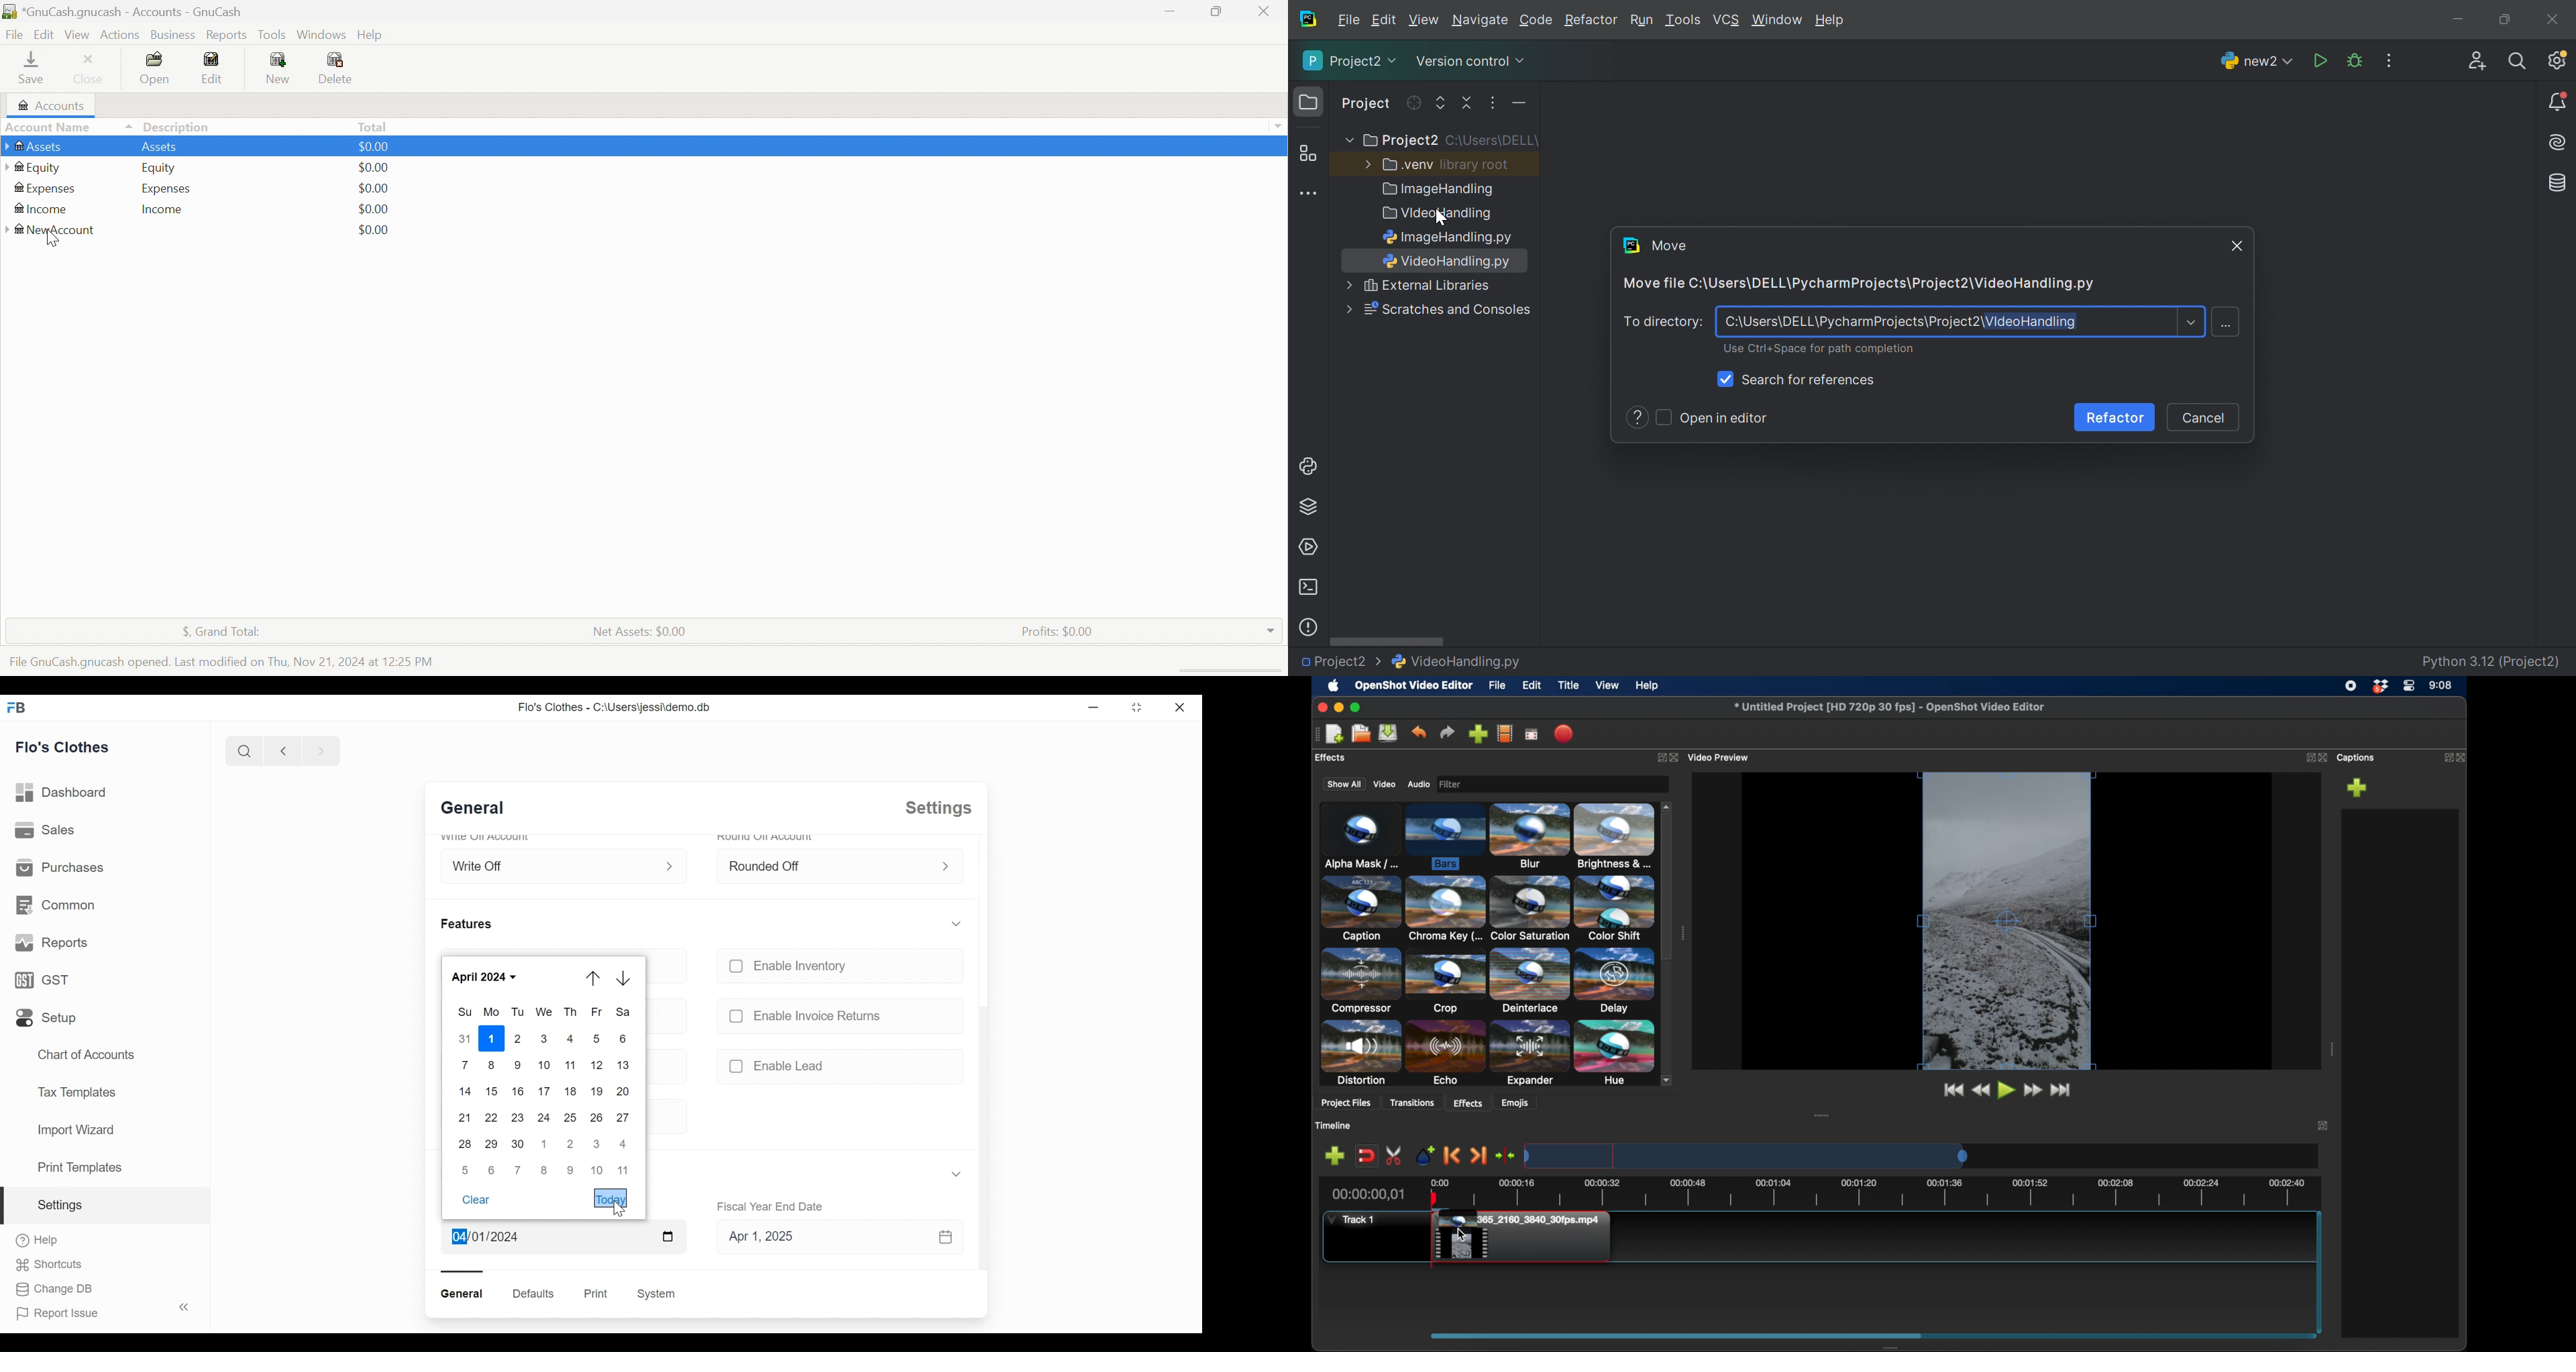 The image size is (2576, 1372). What do you see at coordinates (54, 1290) in the screenshot?
I see `Change DB` at bounding box center [54, 1290].